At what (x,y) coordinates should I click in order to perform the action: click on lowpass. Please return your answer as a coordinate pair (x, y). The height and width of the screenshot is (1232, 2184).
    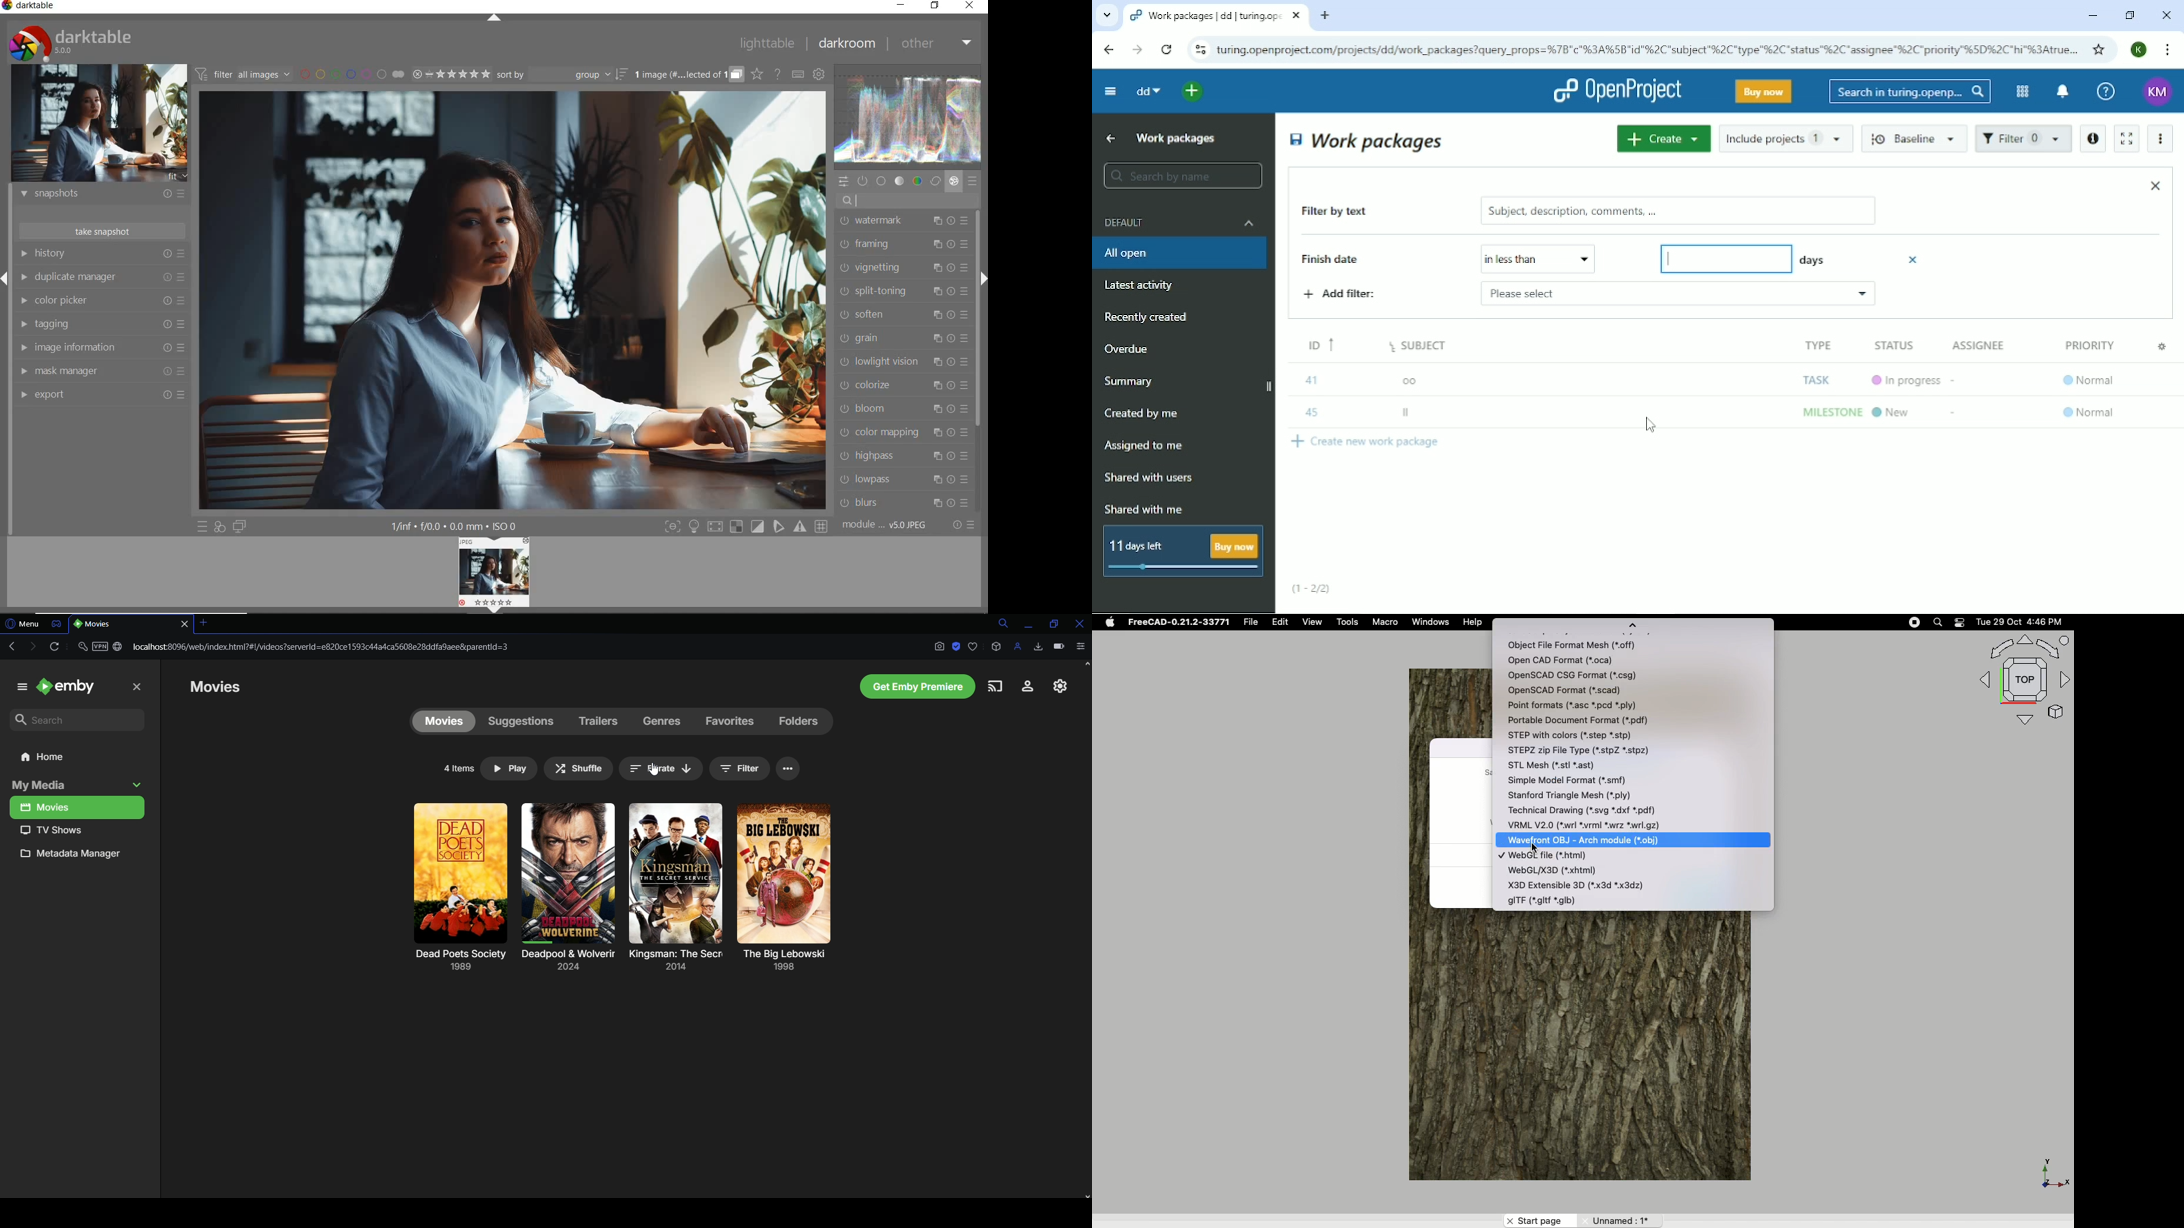
    Looking at the image, I should click on (906, 479).